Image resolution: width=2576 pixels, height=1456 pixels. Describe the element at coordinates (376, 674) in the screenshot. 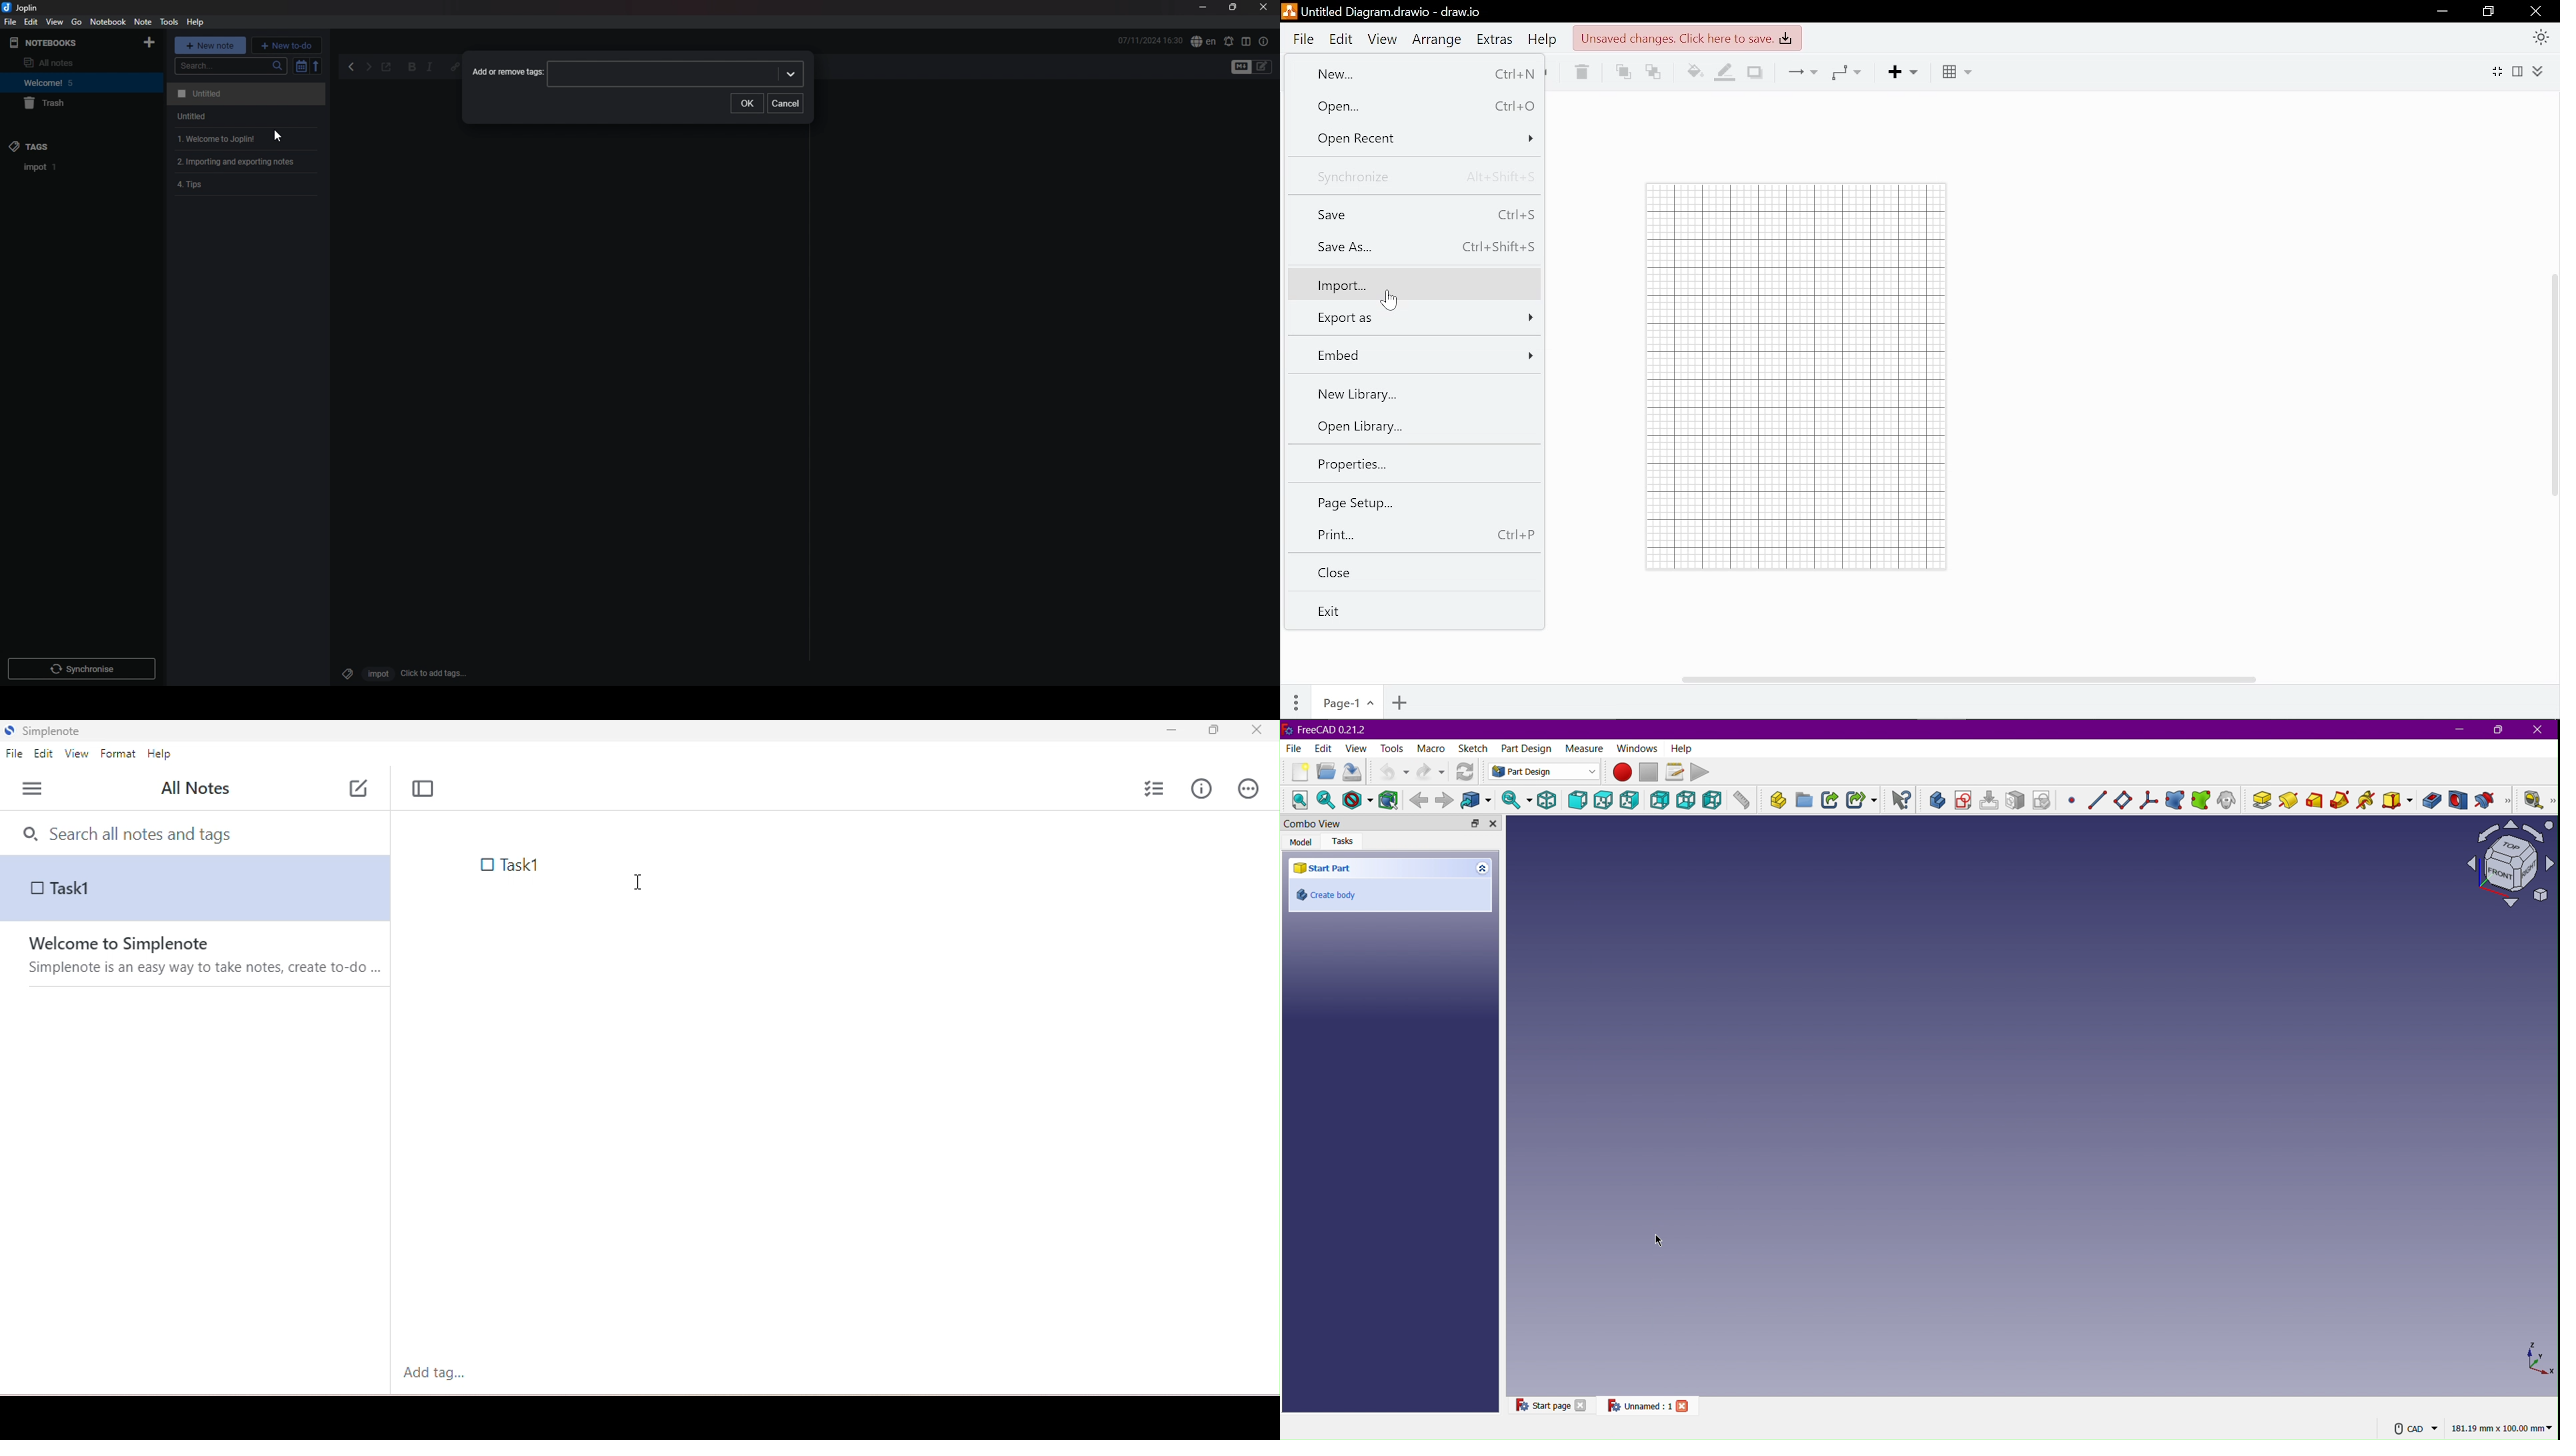

I see `impot` at that location.